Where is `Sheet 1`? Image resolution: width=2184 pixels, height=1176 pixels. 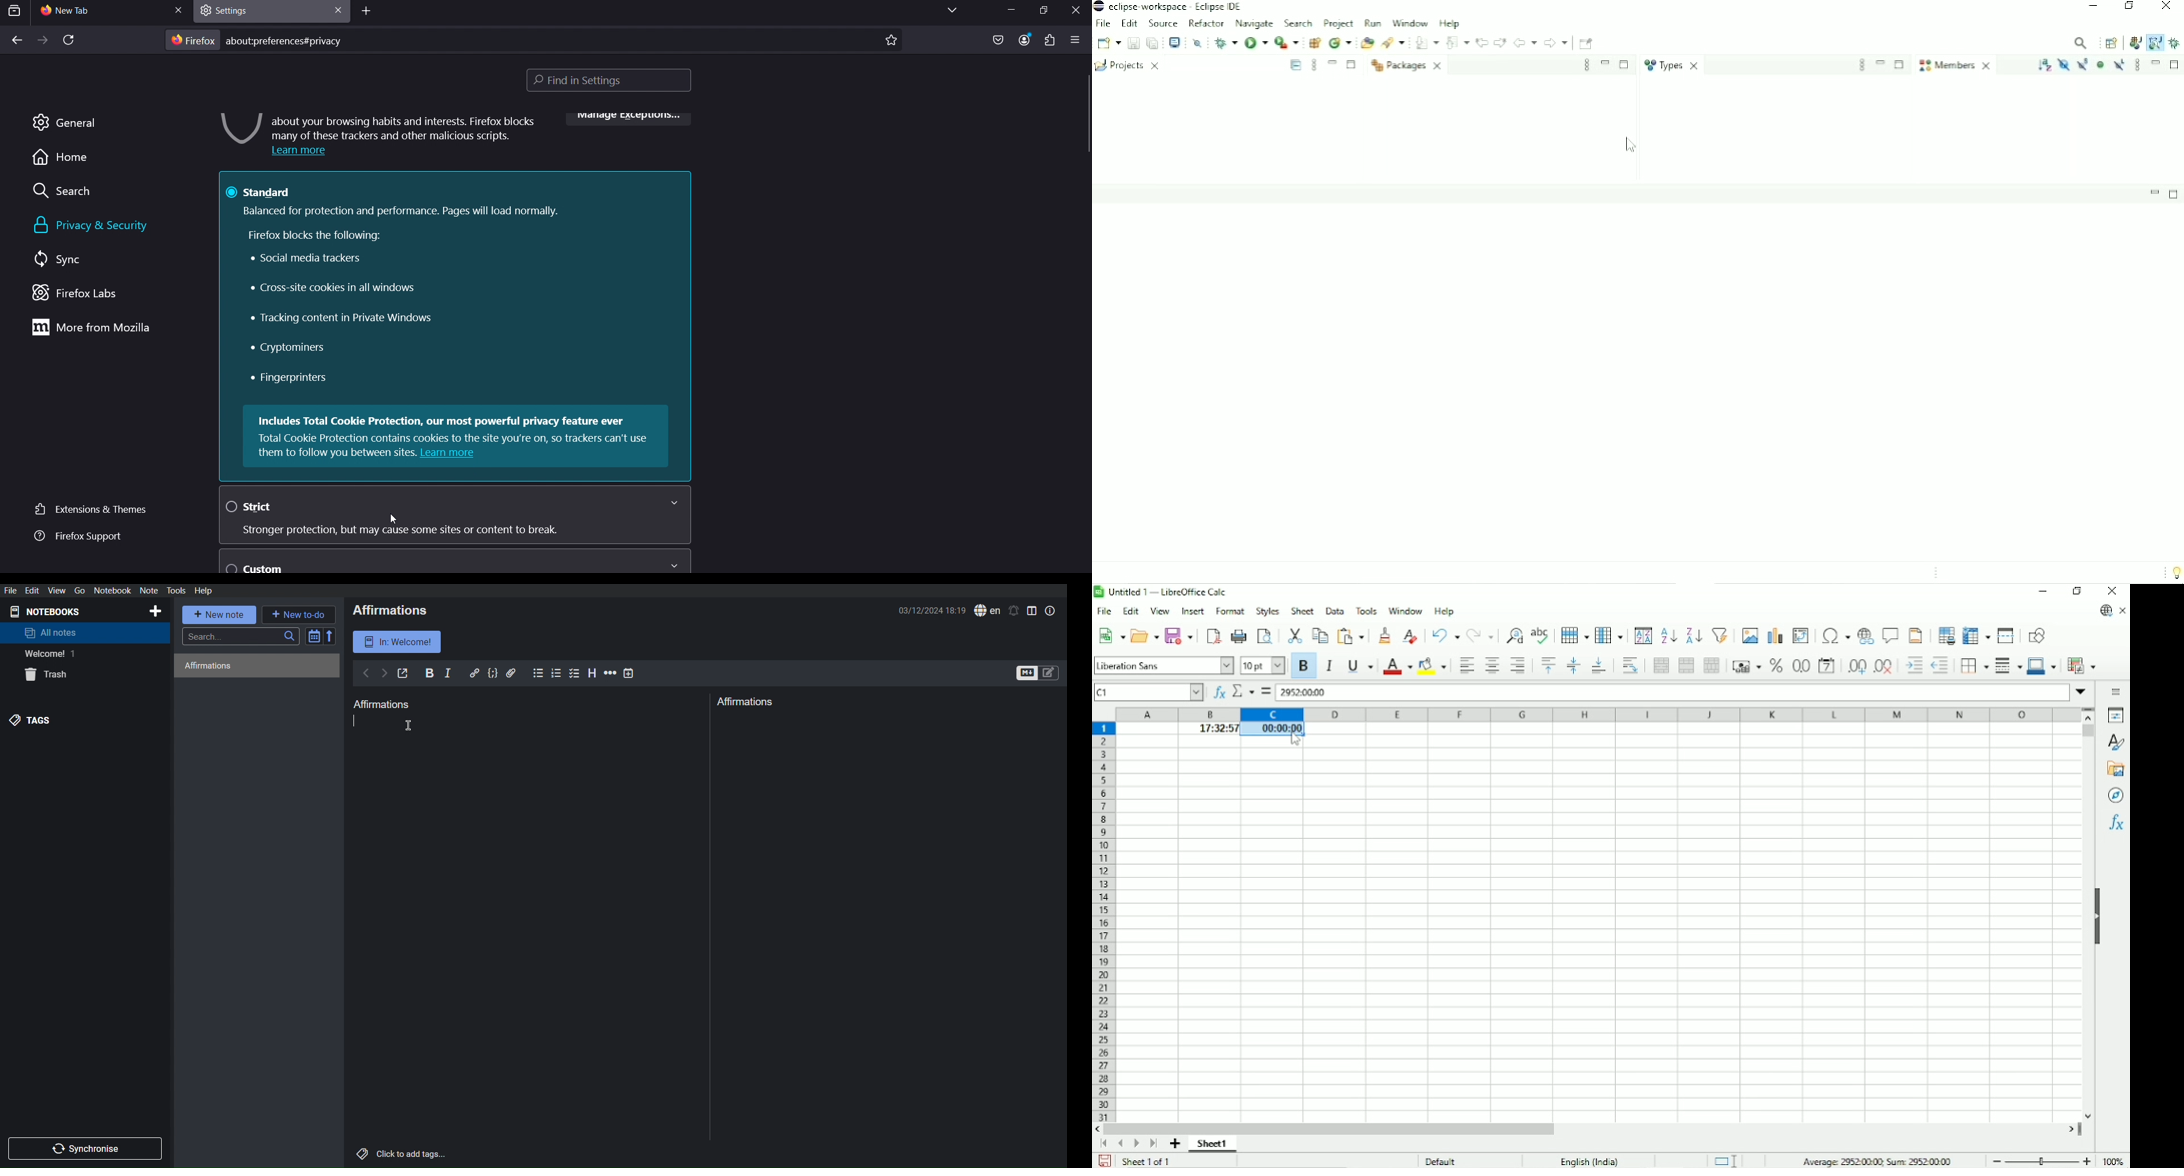 Sheet 1 is located at coordinates (1213, 1145).